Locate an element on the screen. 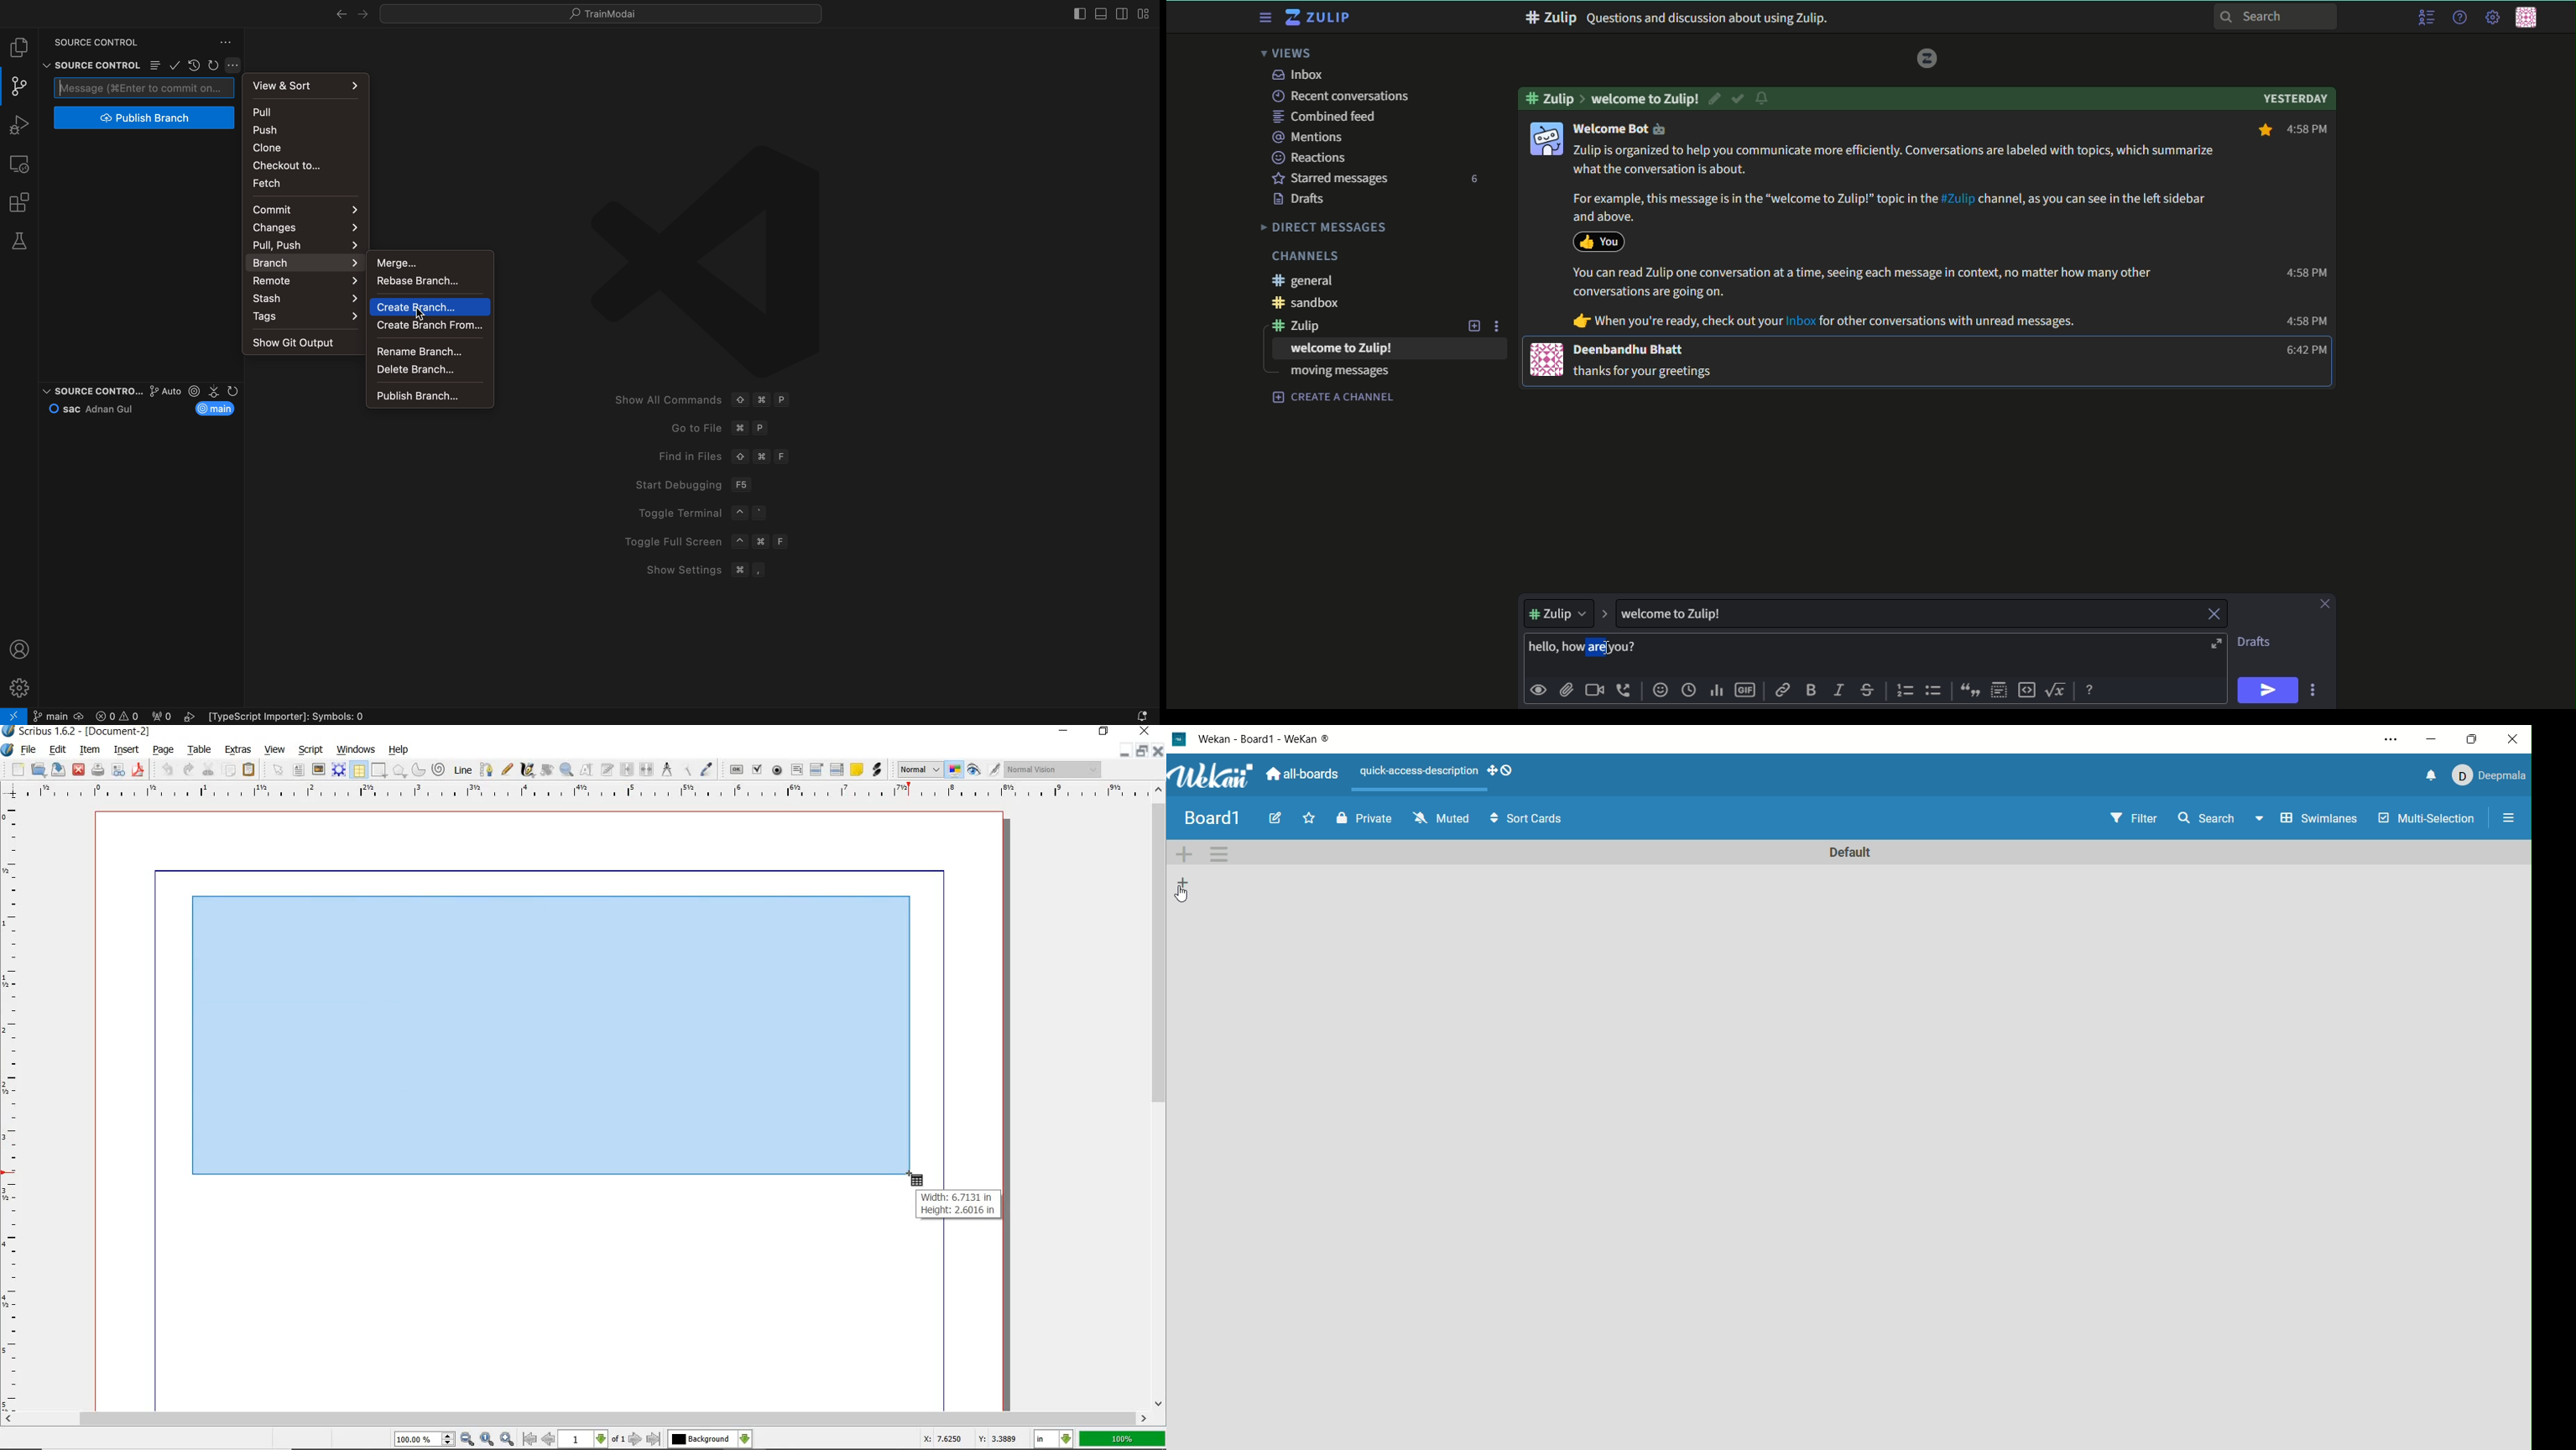  new is located at coordinates (19, 769).